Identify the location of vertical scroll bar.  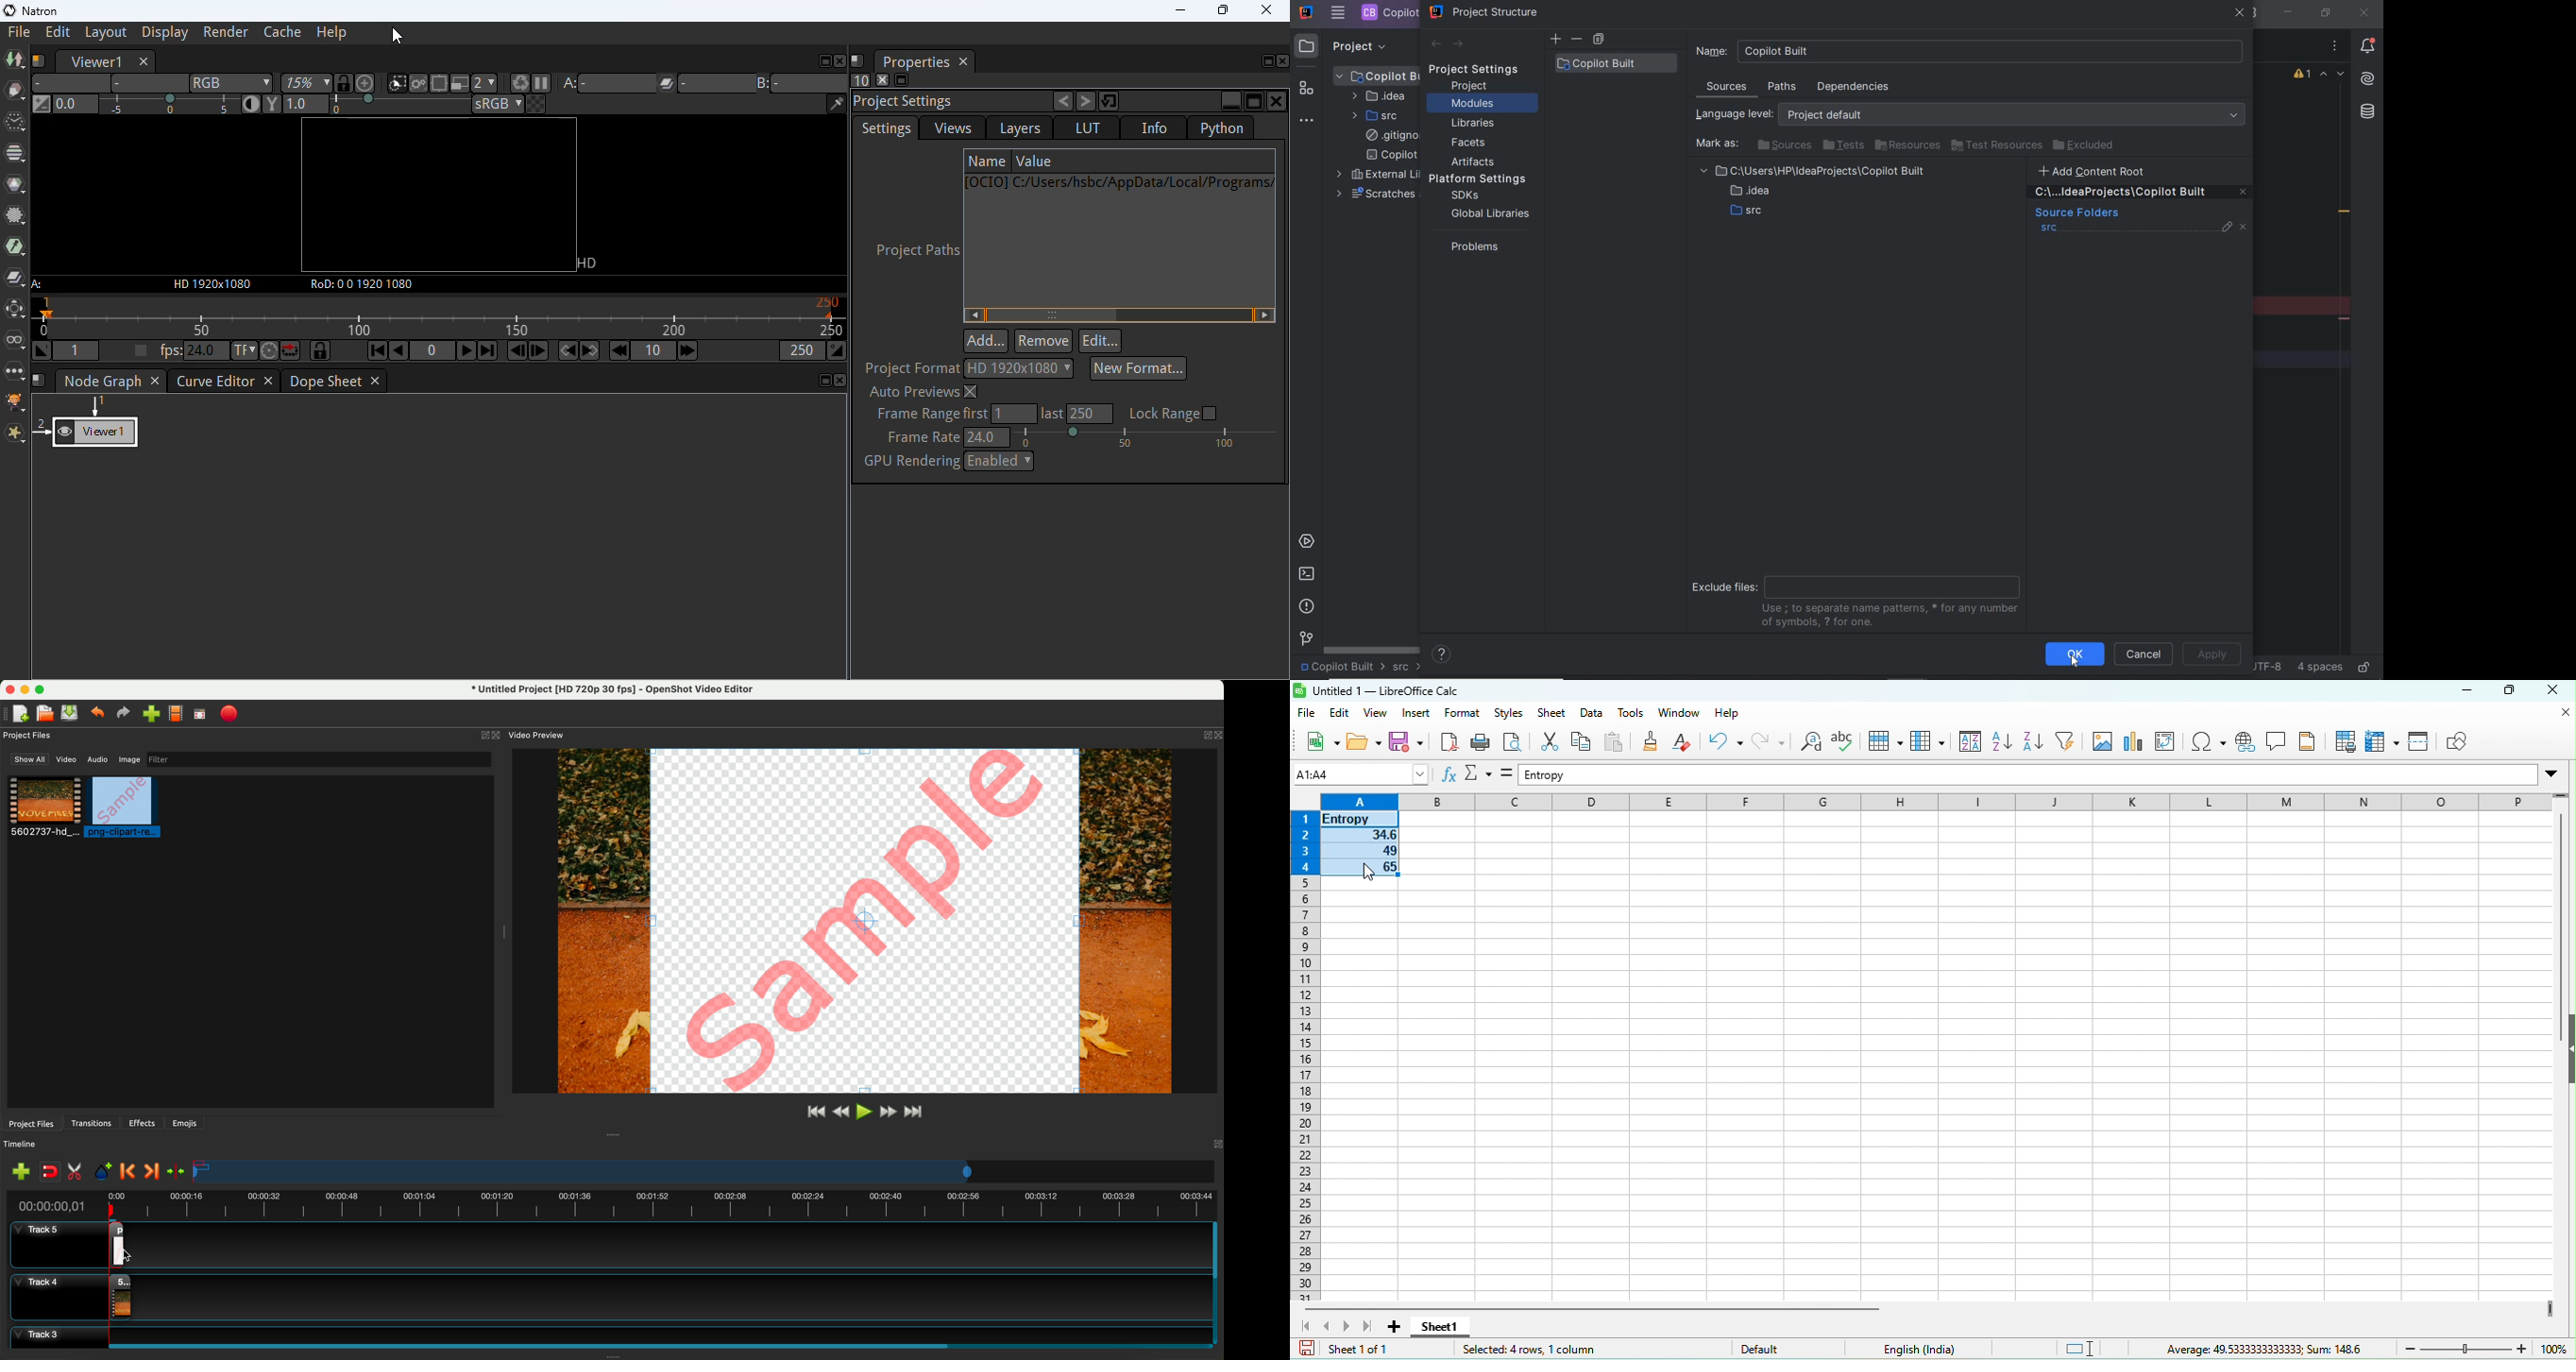
(2564, 903).